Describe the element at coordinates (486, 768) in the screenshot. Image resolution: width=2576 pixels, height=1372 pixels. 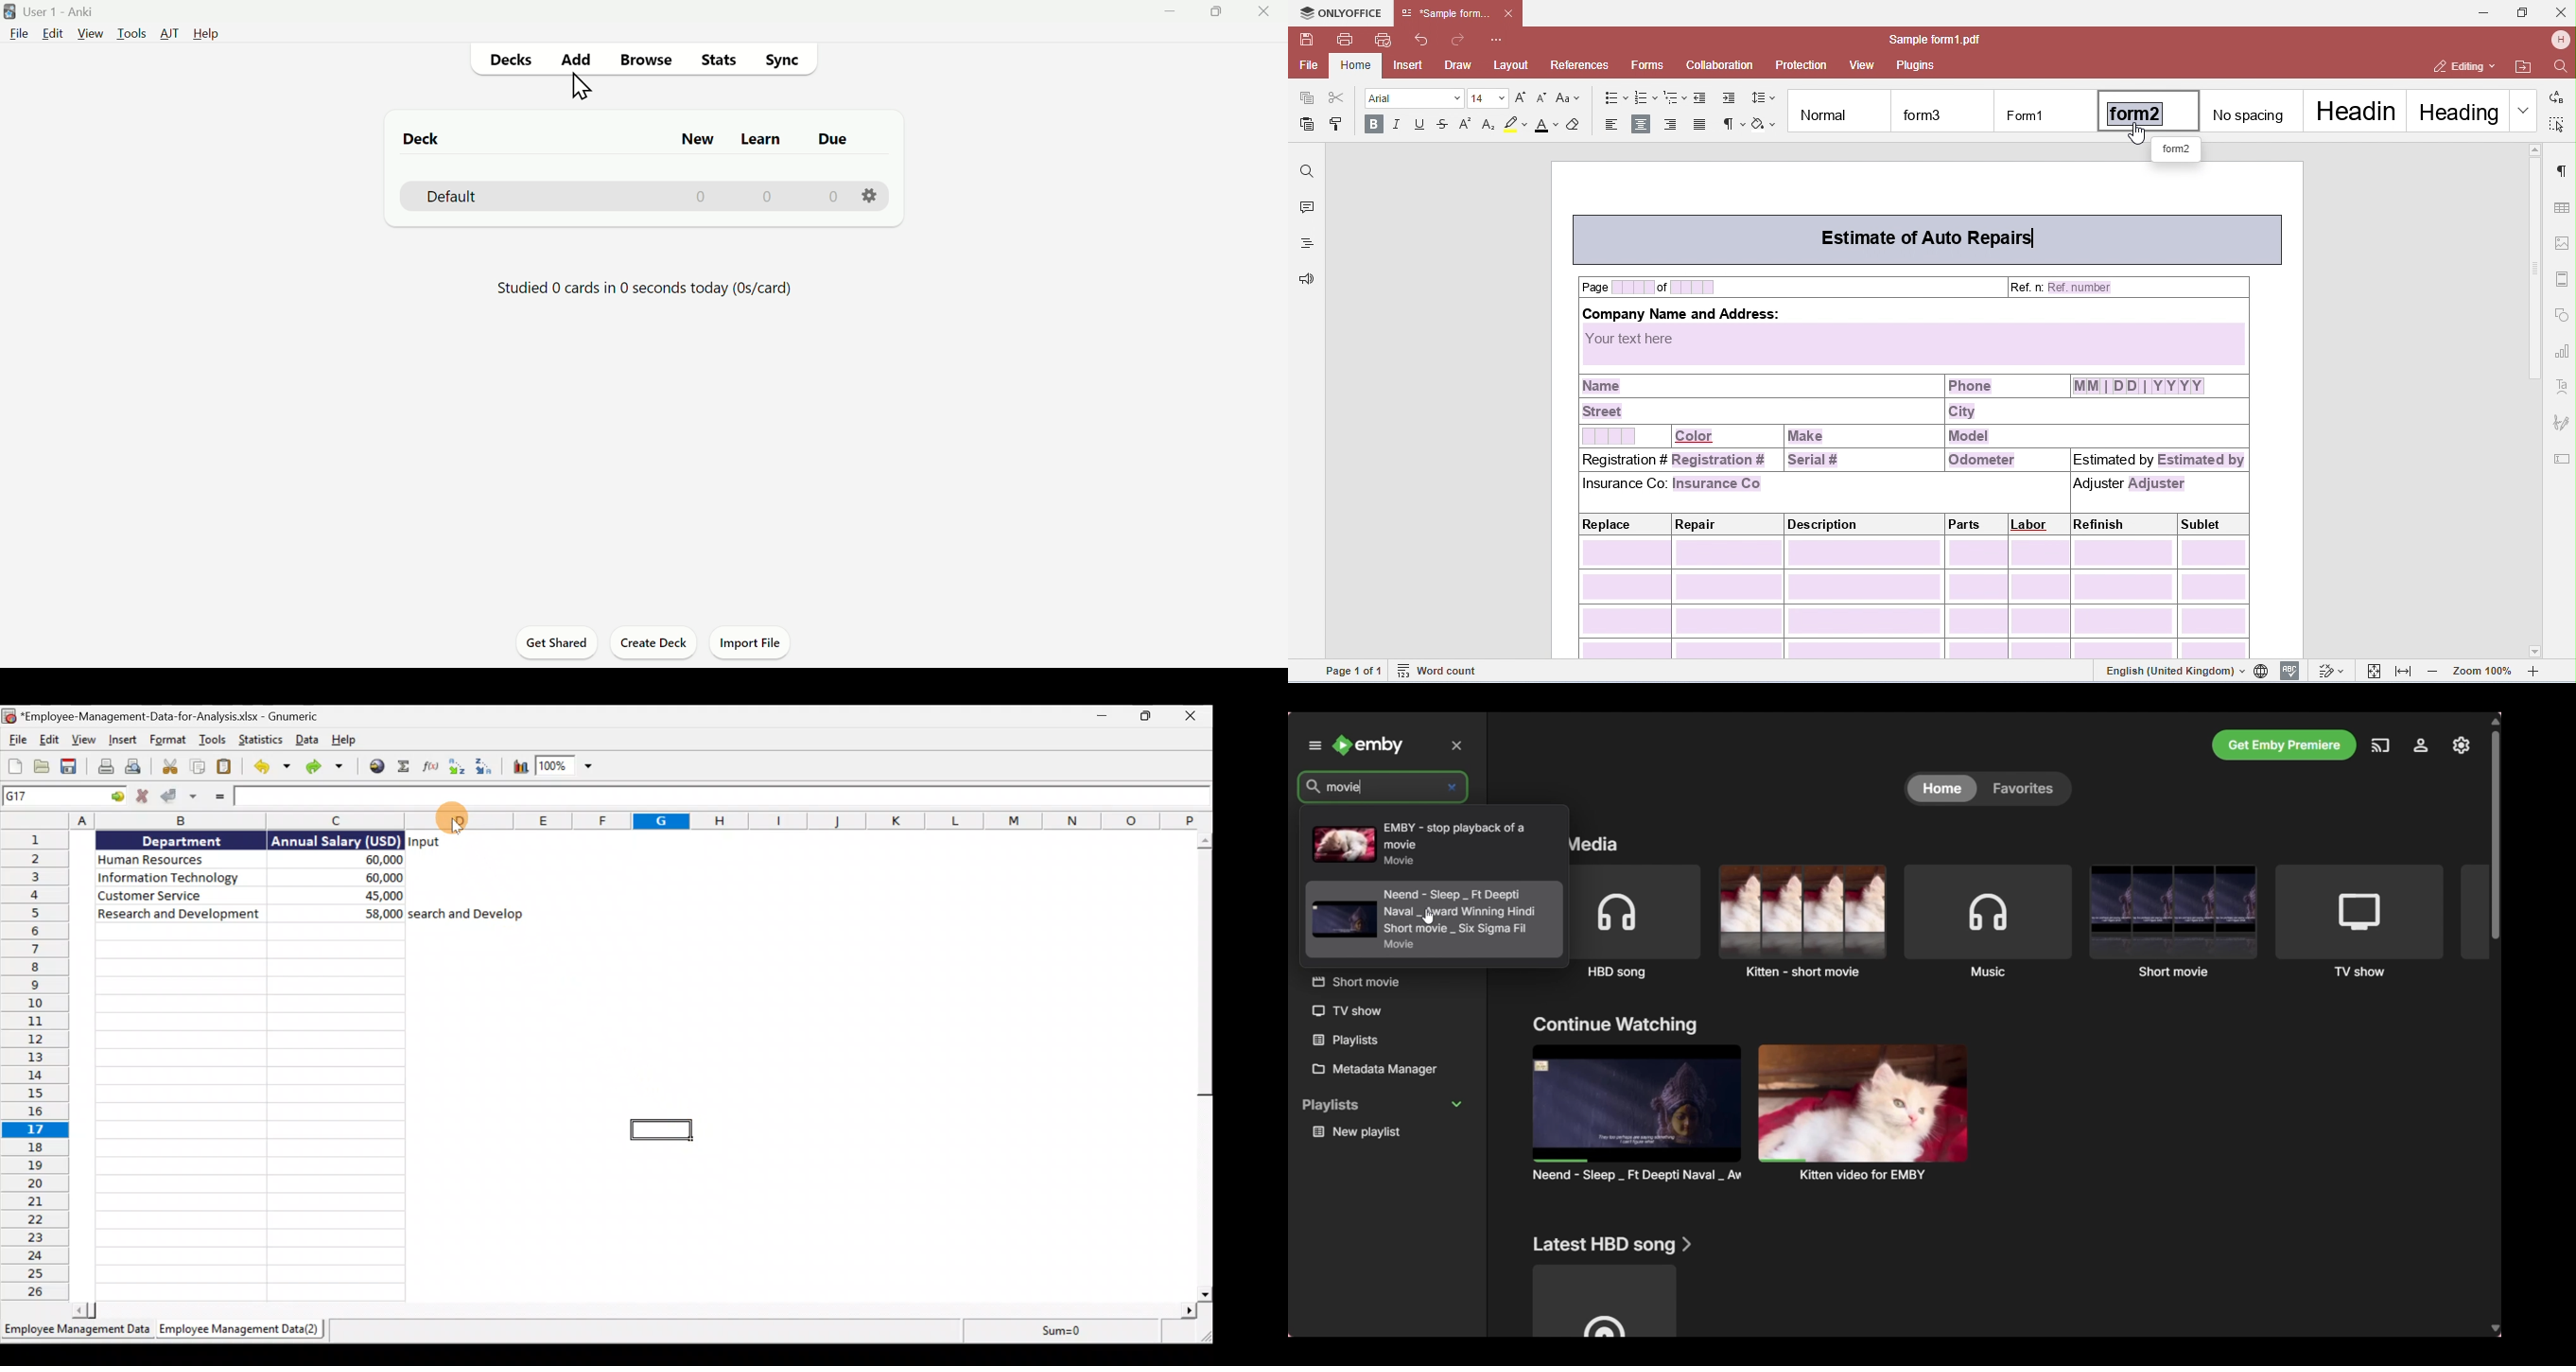
I see `Sort descending` at that location.